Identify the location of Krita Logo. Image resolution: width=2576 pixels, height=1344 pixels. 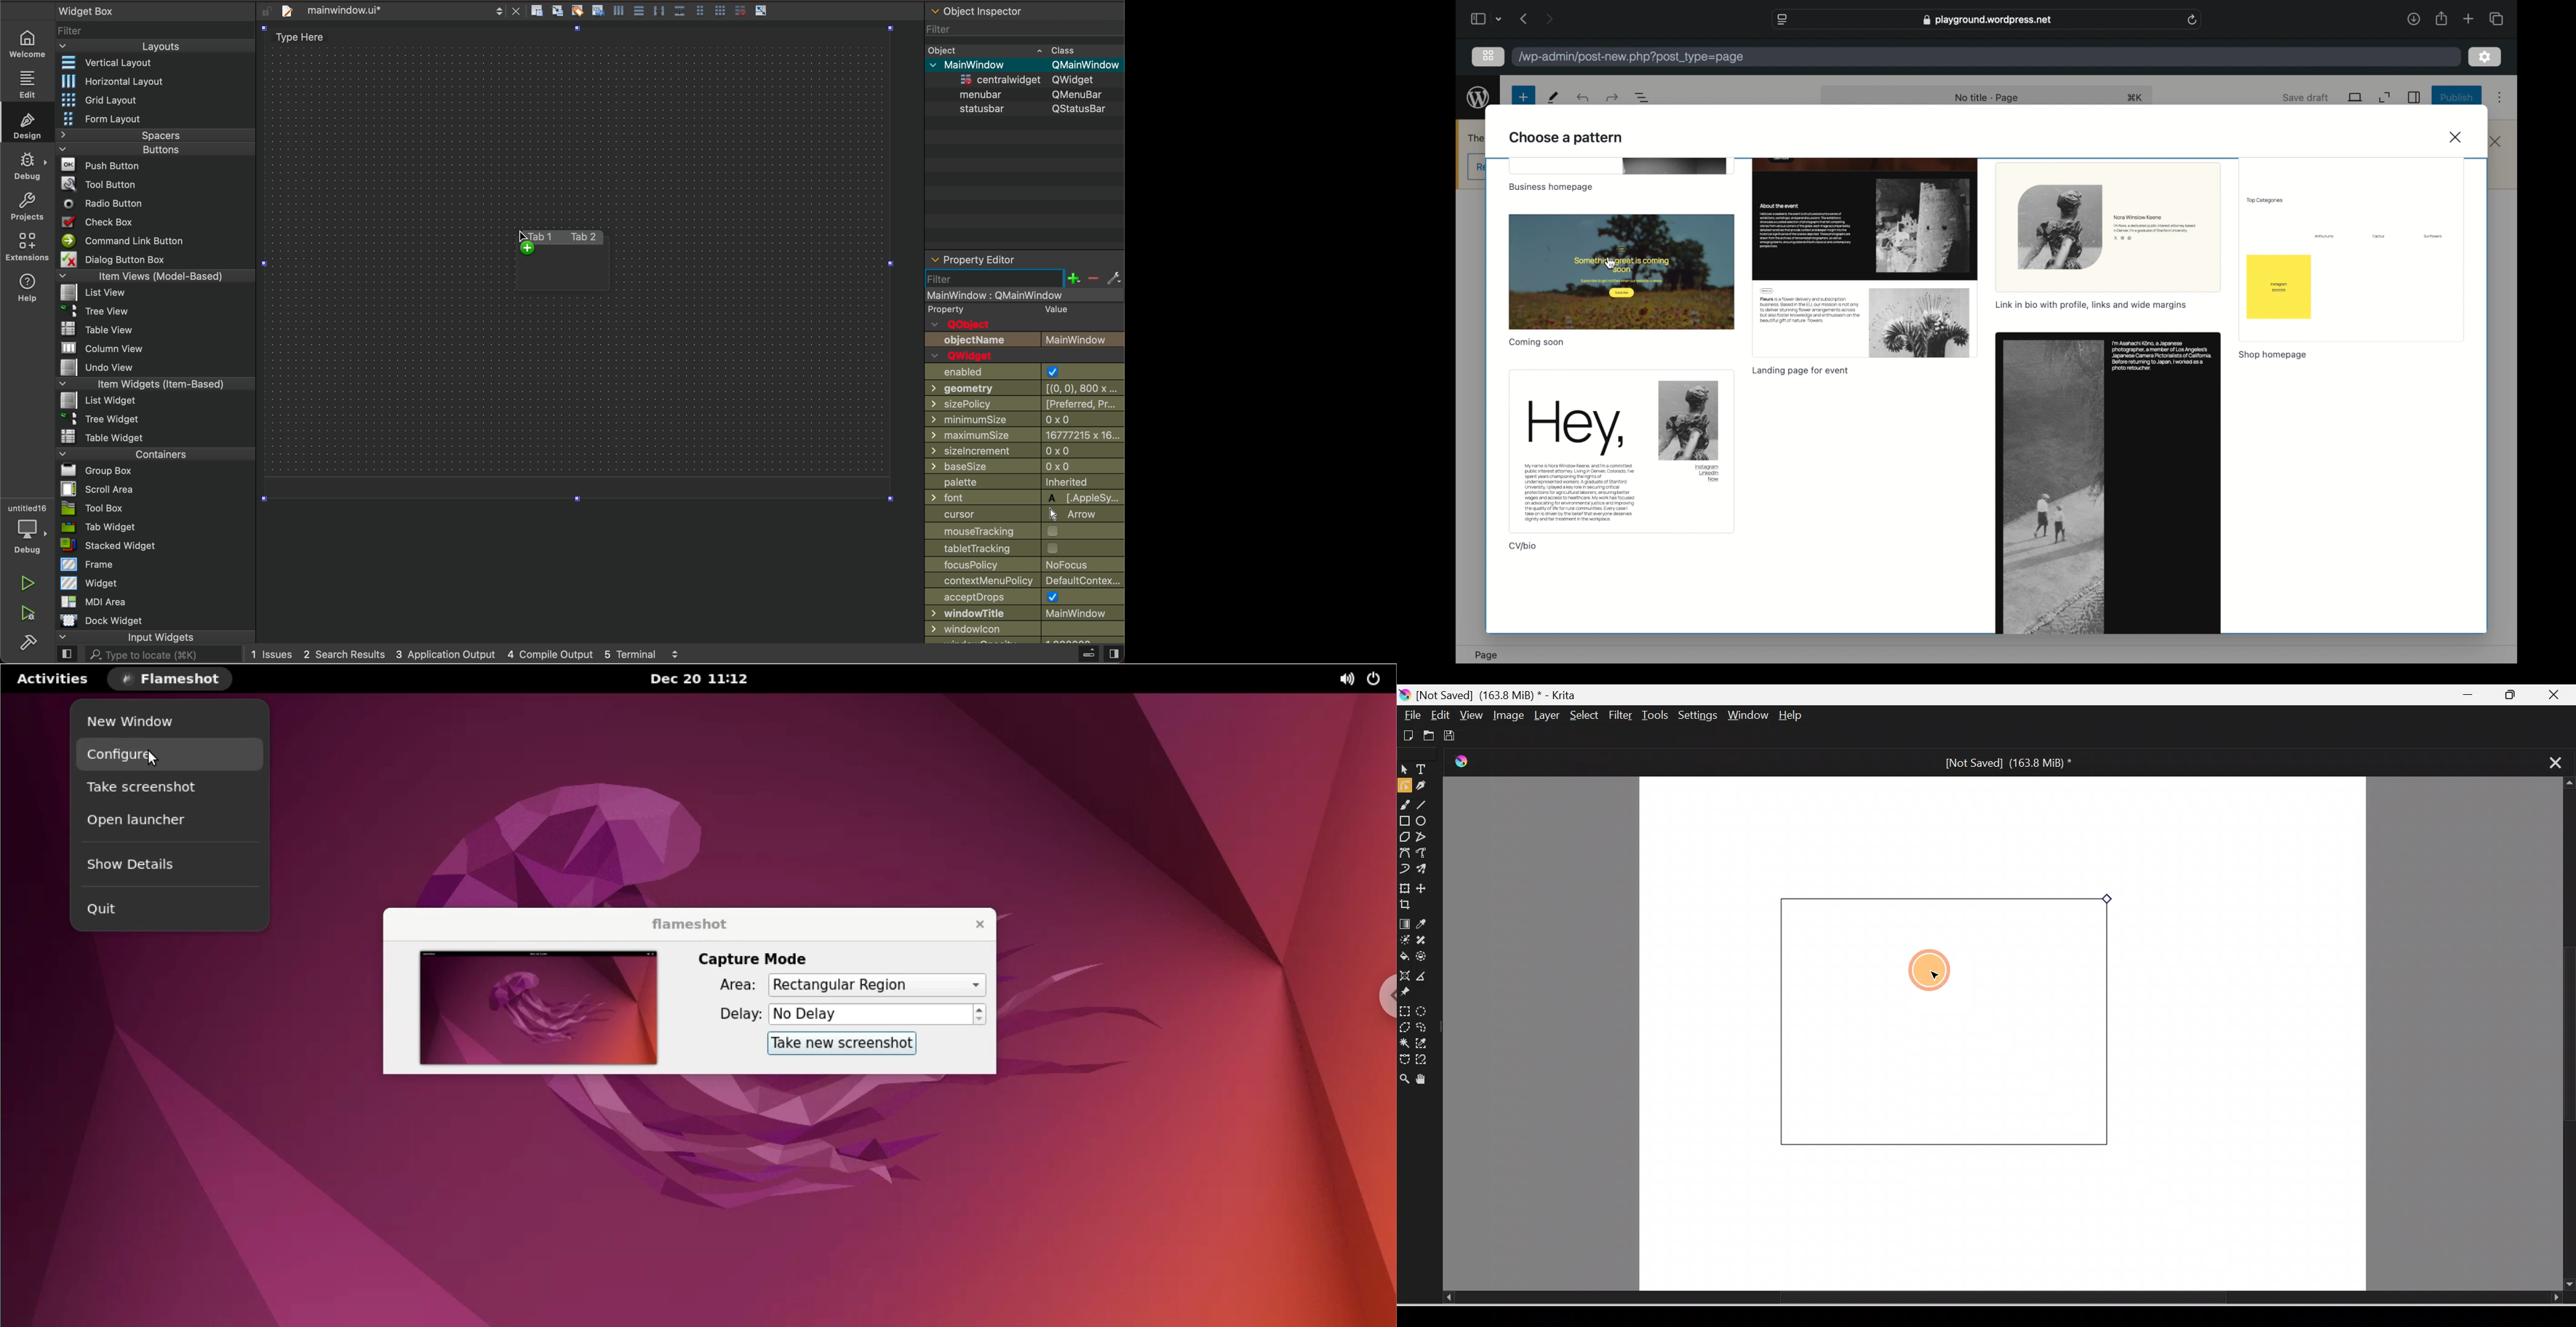
(1467, 764).